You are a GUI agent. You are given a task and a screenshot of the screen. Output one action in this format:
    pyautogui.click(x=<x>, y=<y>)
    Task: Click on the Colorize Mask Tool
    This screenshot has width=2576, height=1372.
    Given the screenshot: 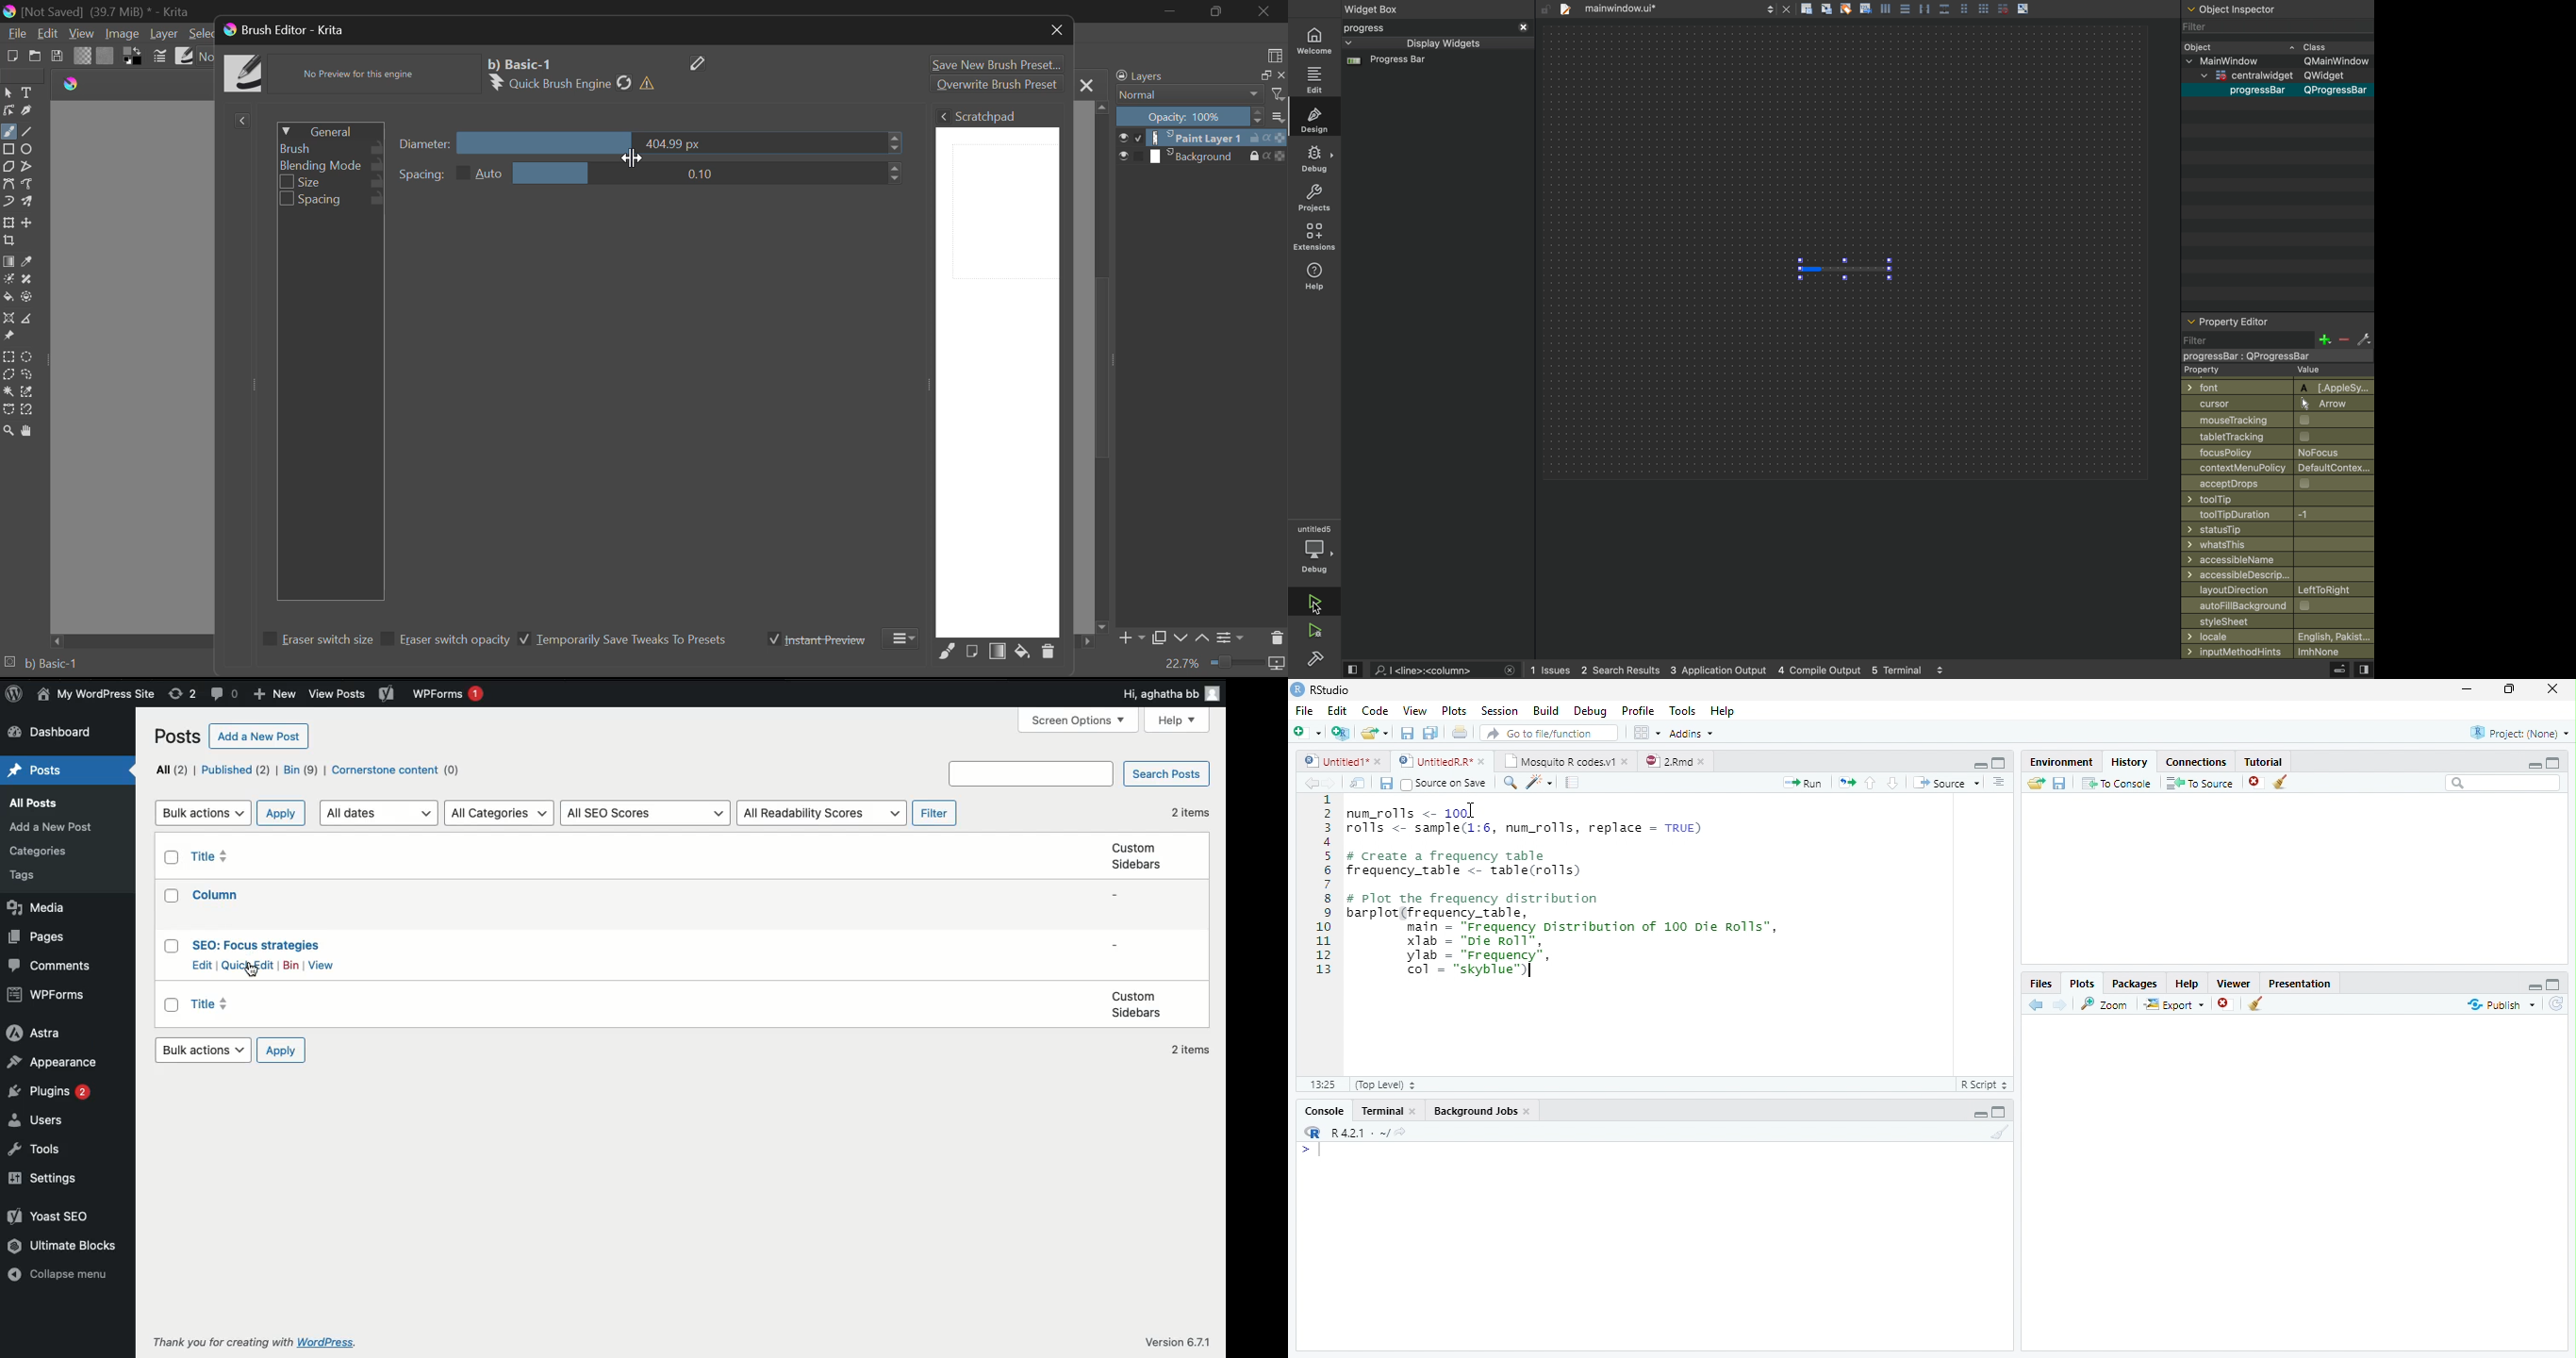 What is the action you would take?
    pyautogui.click(x=8, y=280)
    